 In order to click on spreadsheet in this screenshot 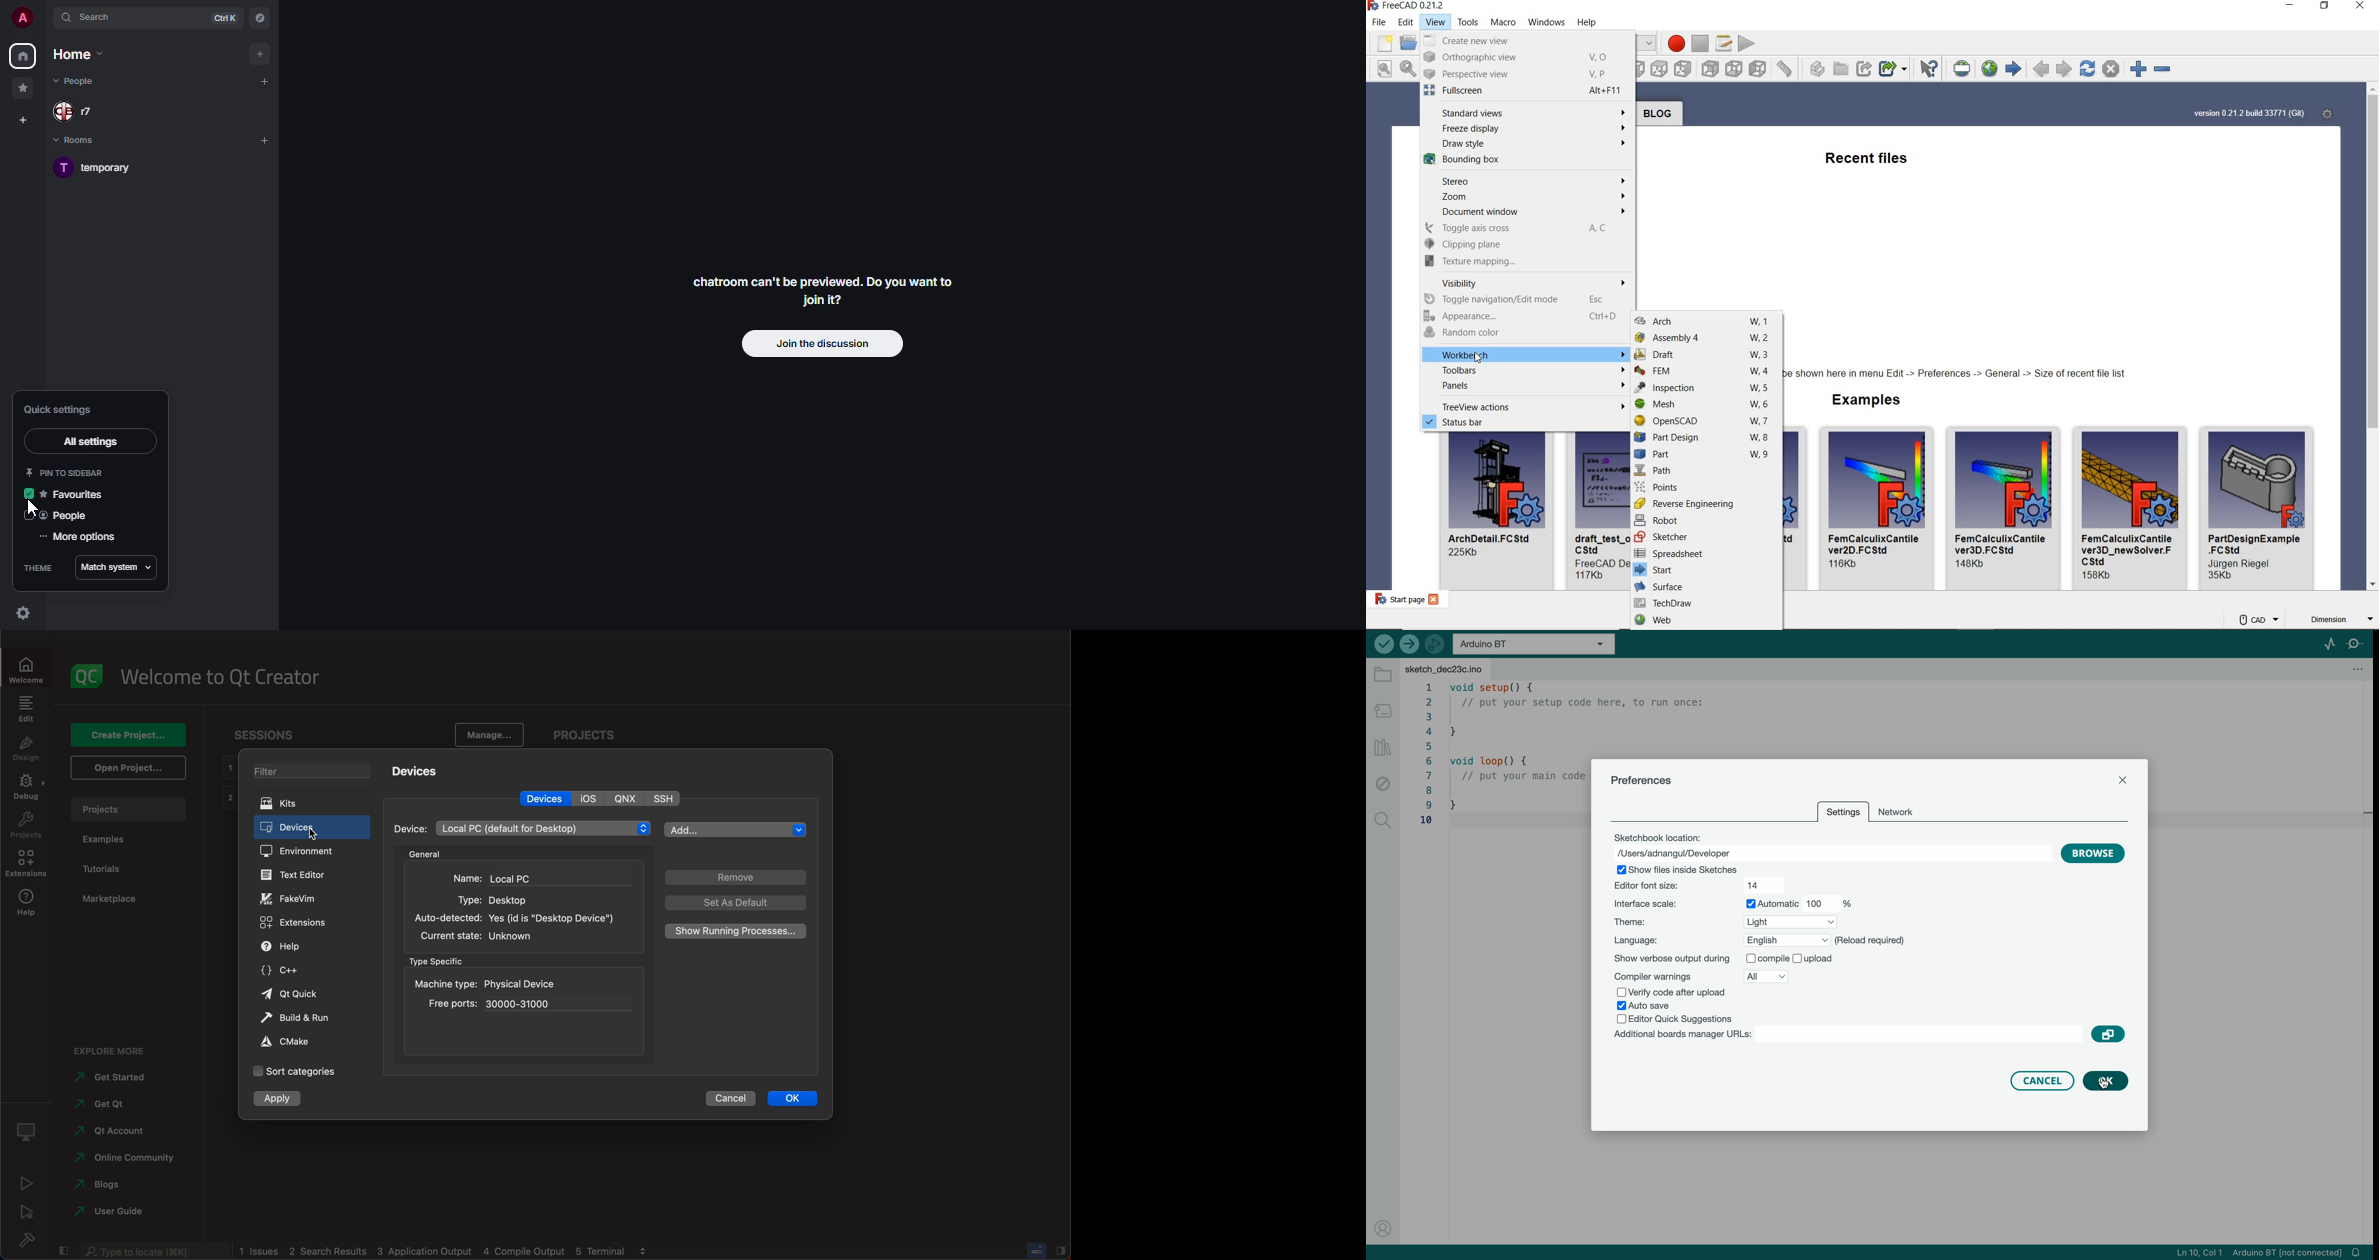, I will do `click(1705, 553)`.